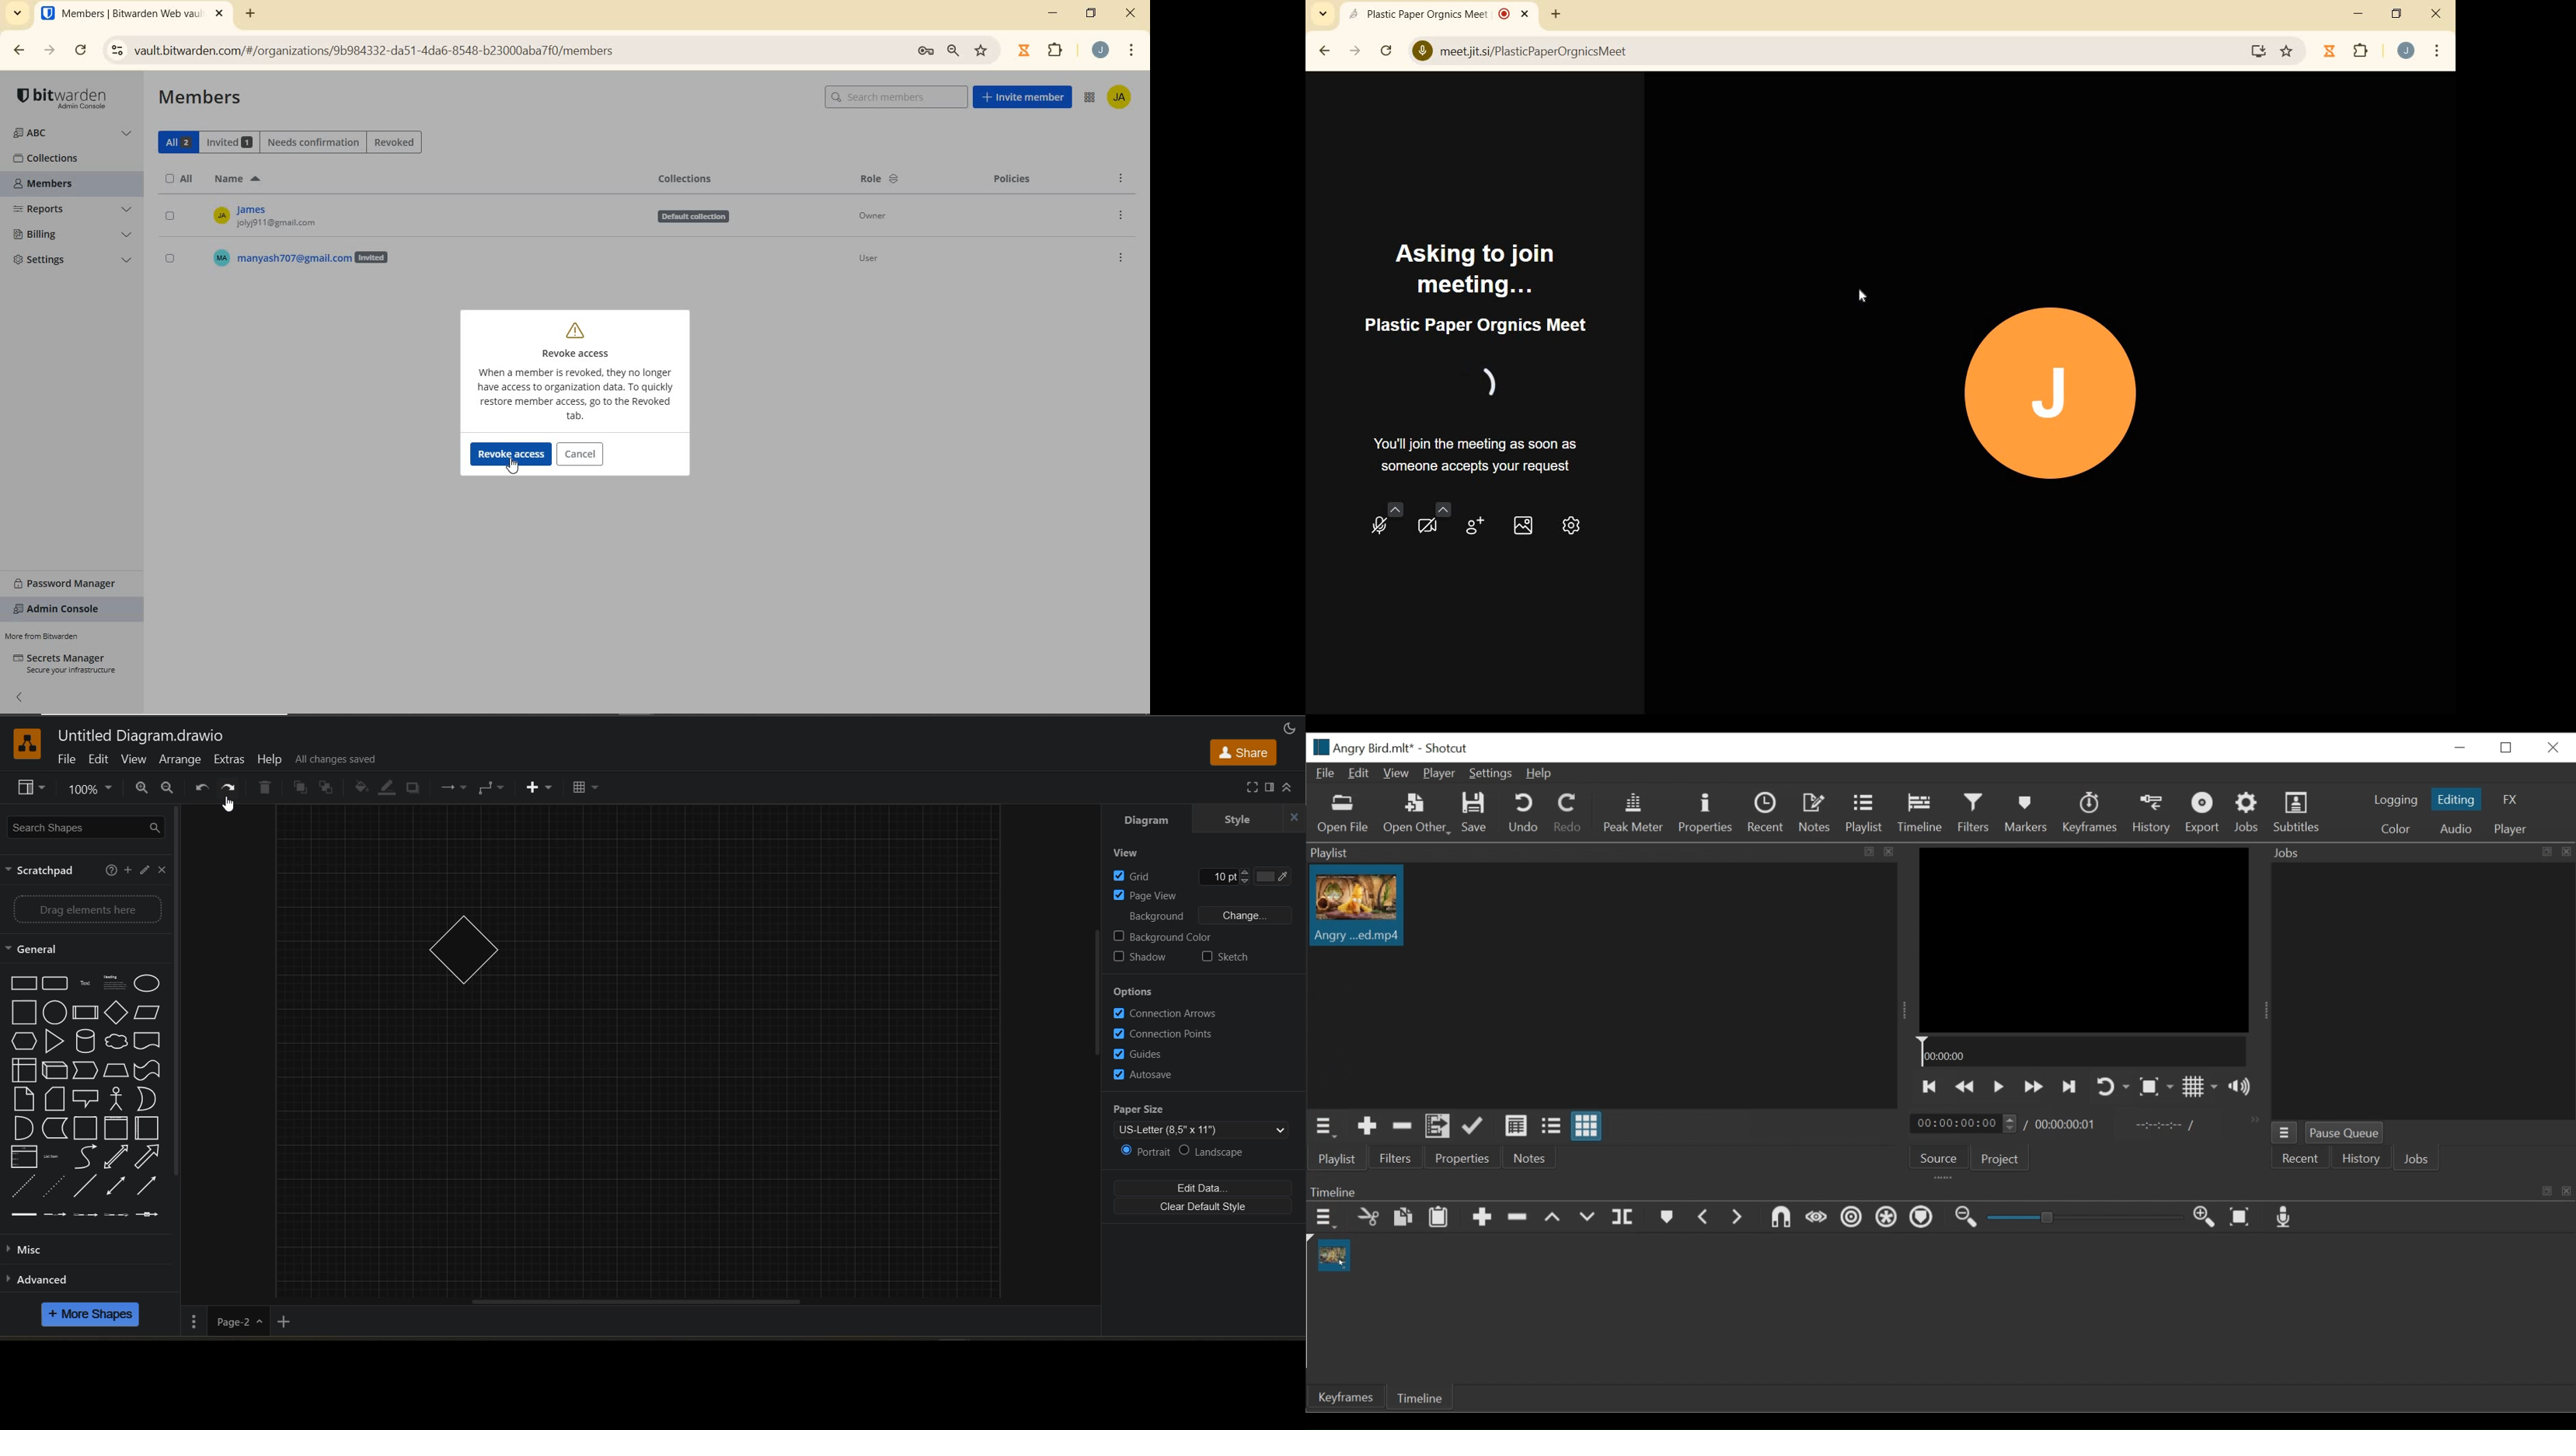 This screenshot has width=2576, height=1456. I want to click on autosave, so click(1141, 1073).